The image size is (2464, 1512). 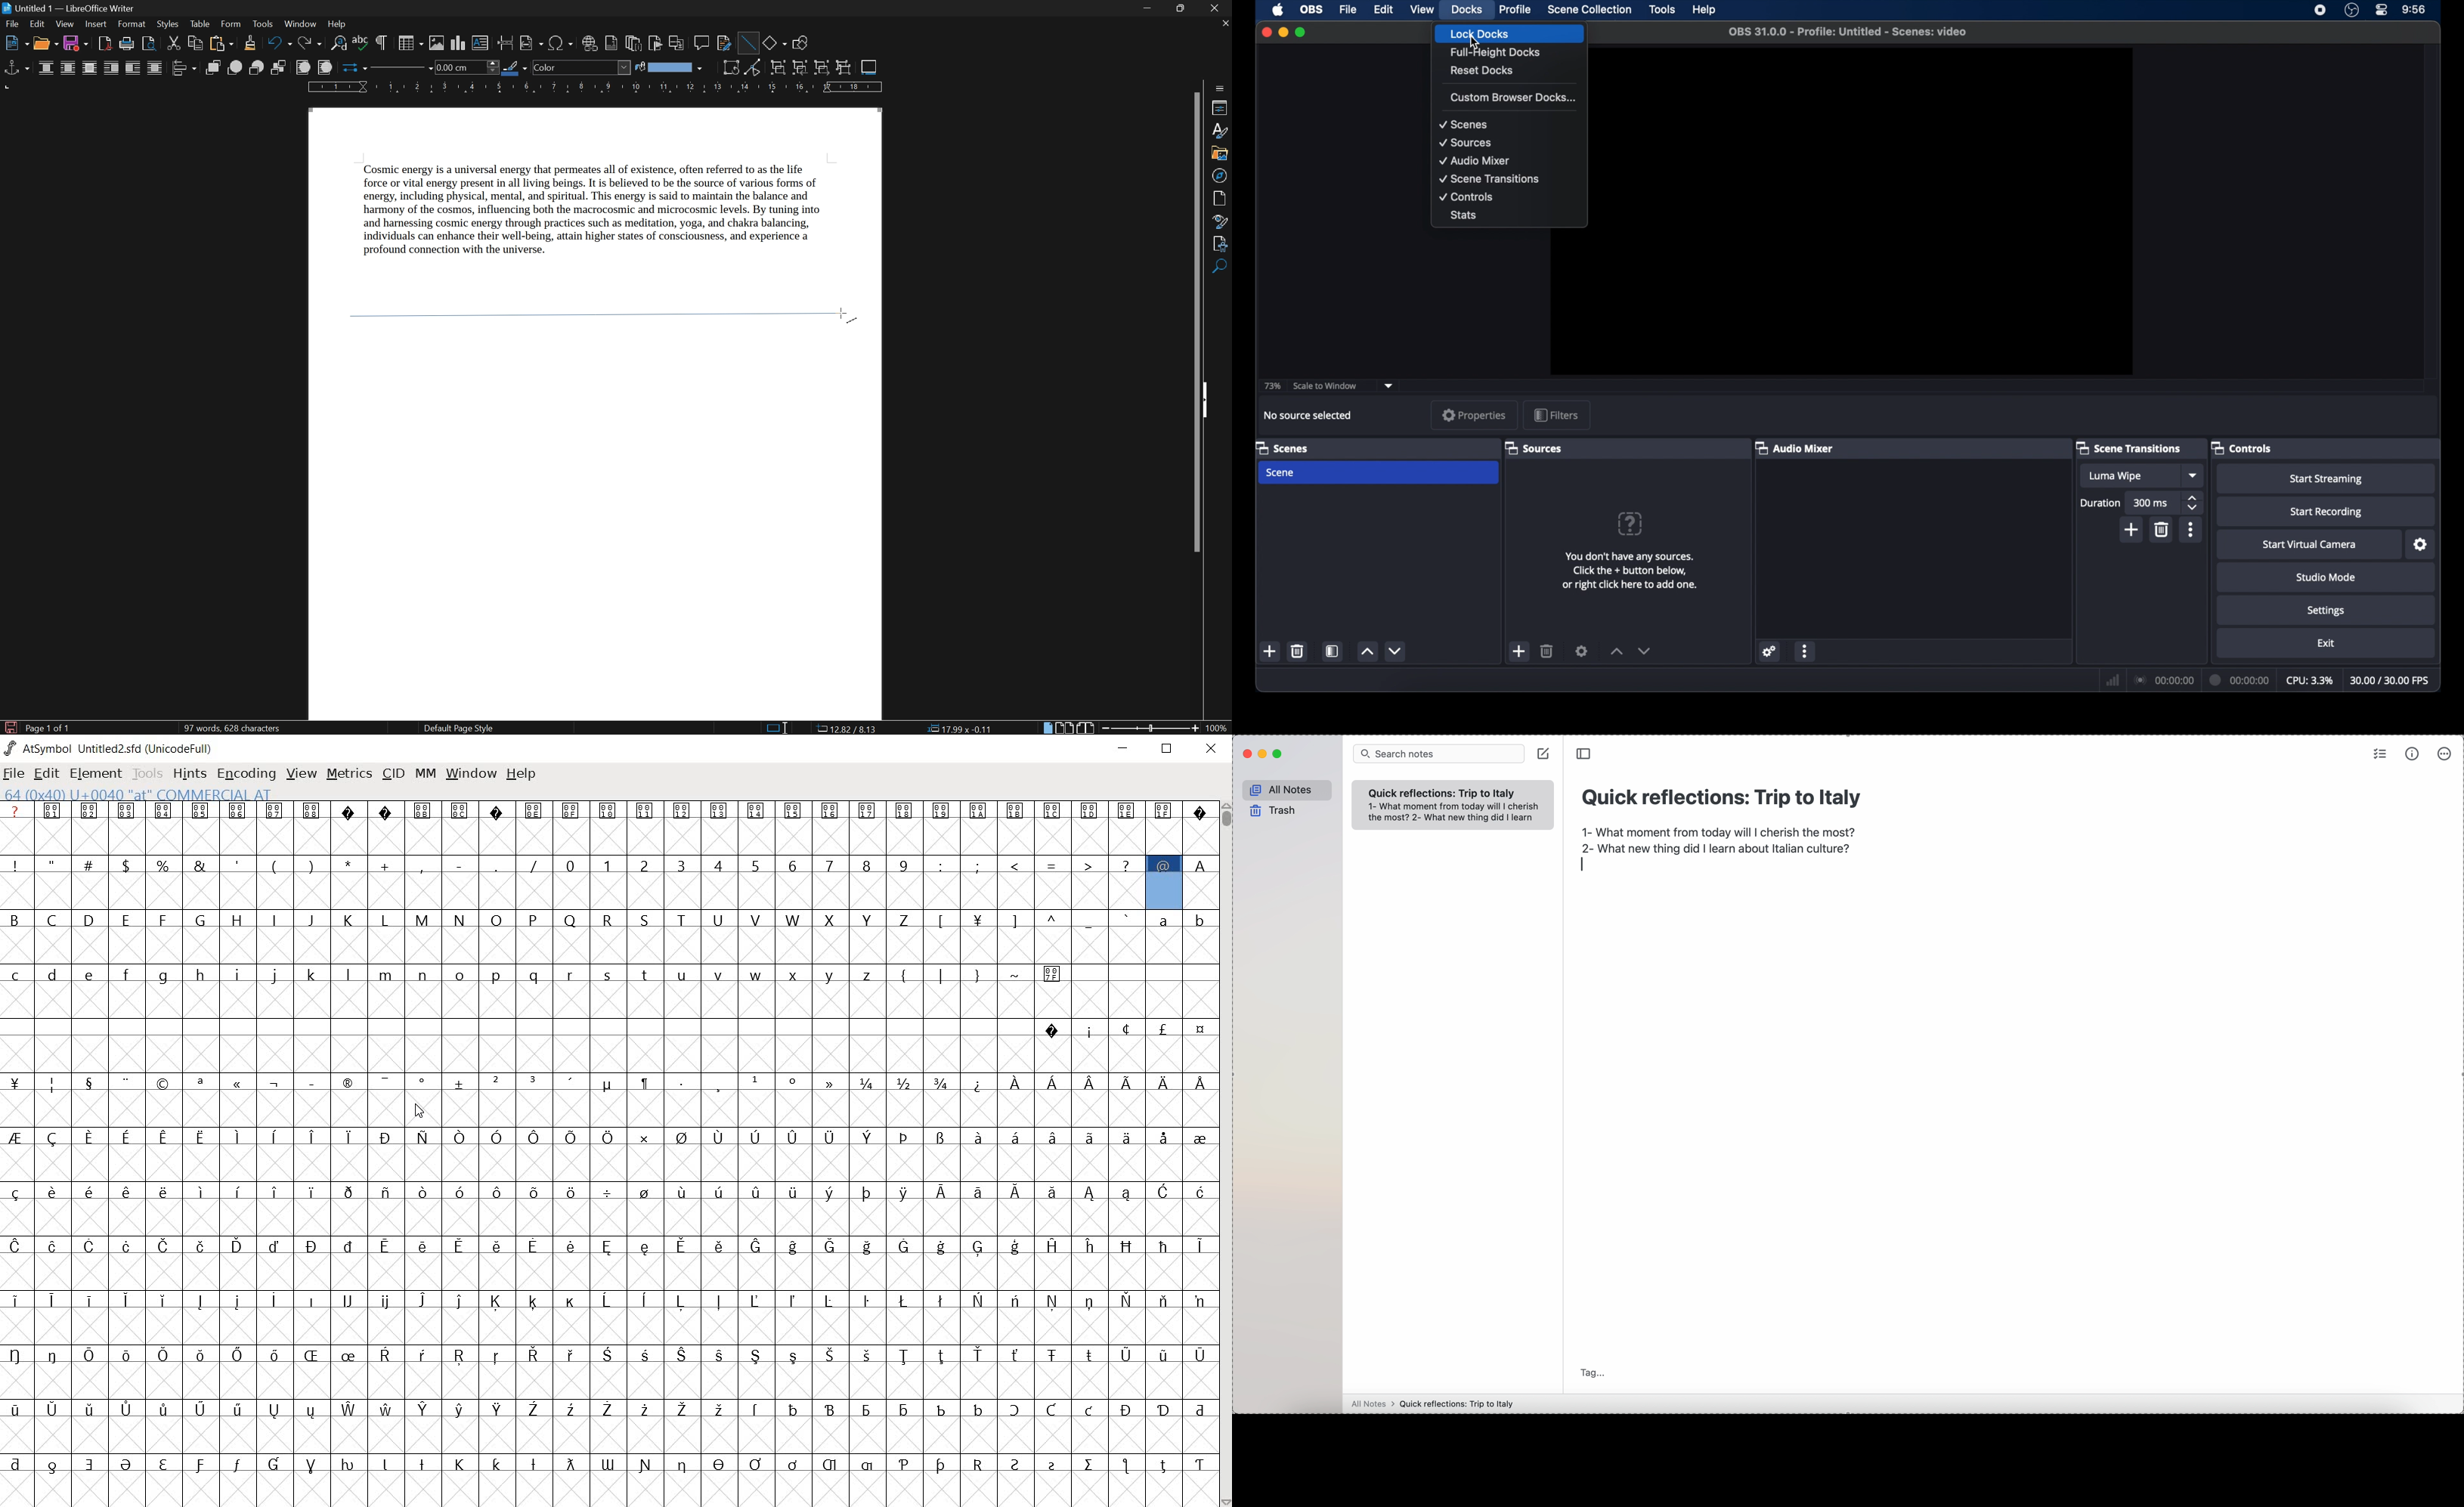 What do you see at coordinates (1770, 653) in the screenshot?
I see `settings` at bounding box center [1770, 653].